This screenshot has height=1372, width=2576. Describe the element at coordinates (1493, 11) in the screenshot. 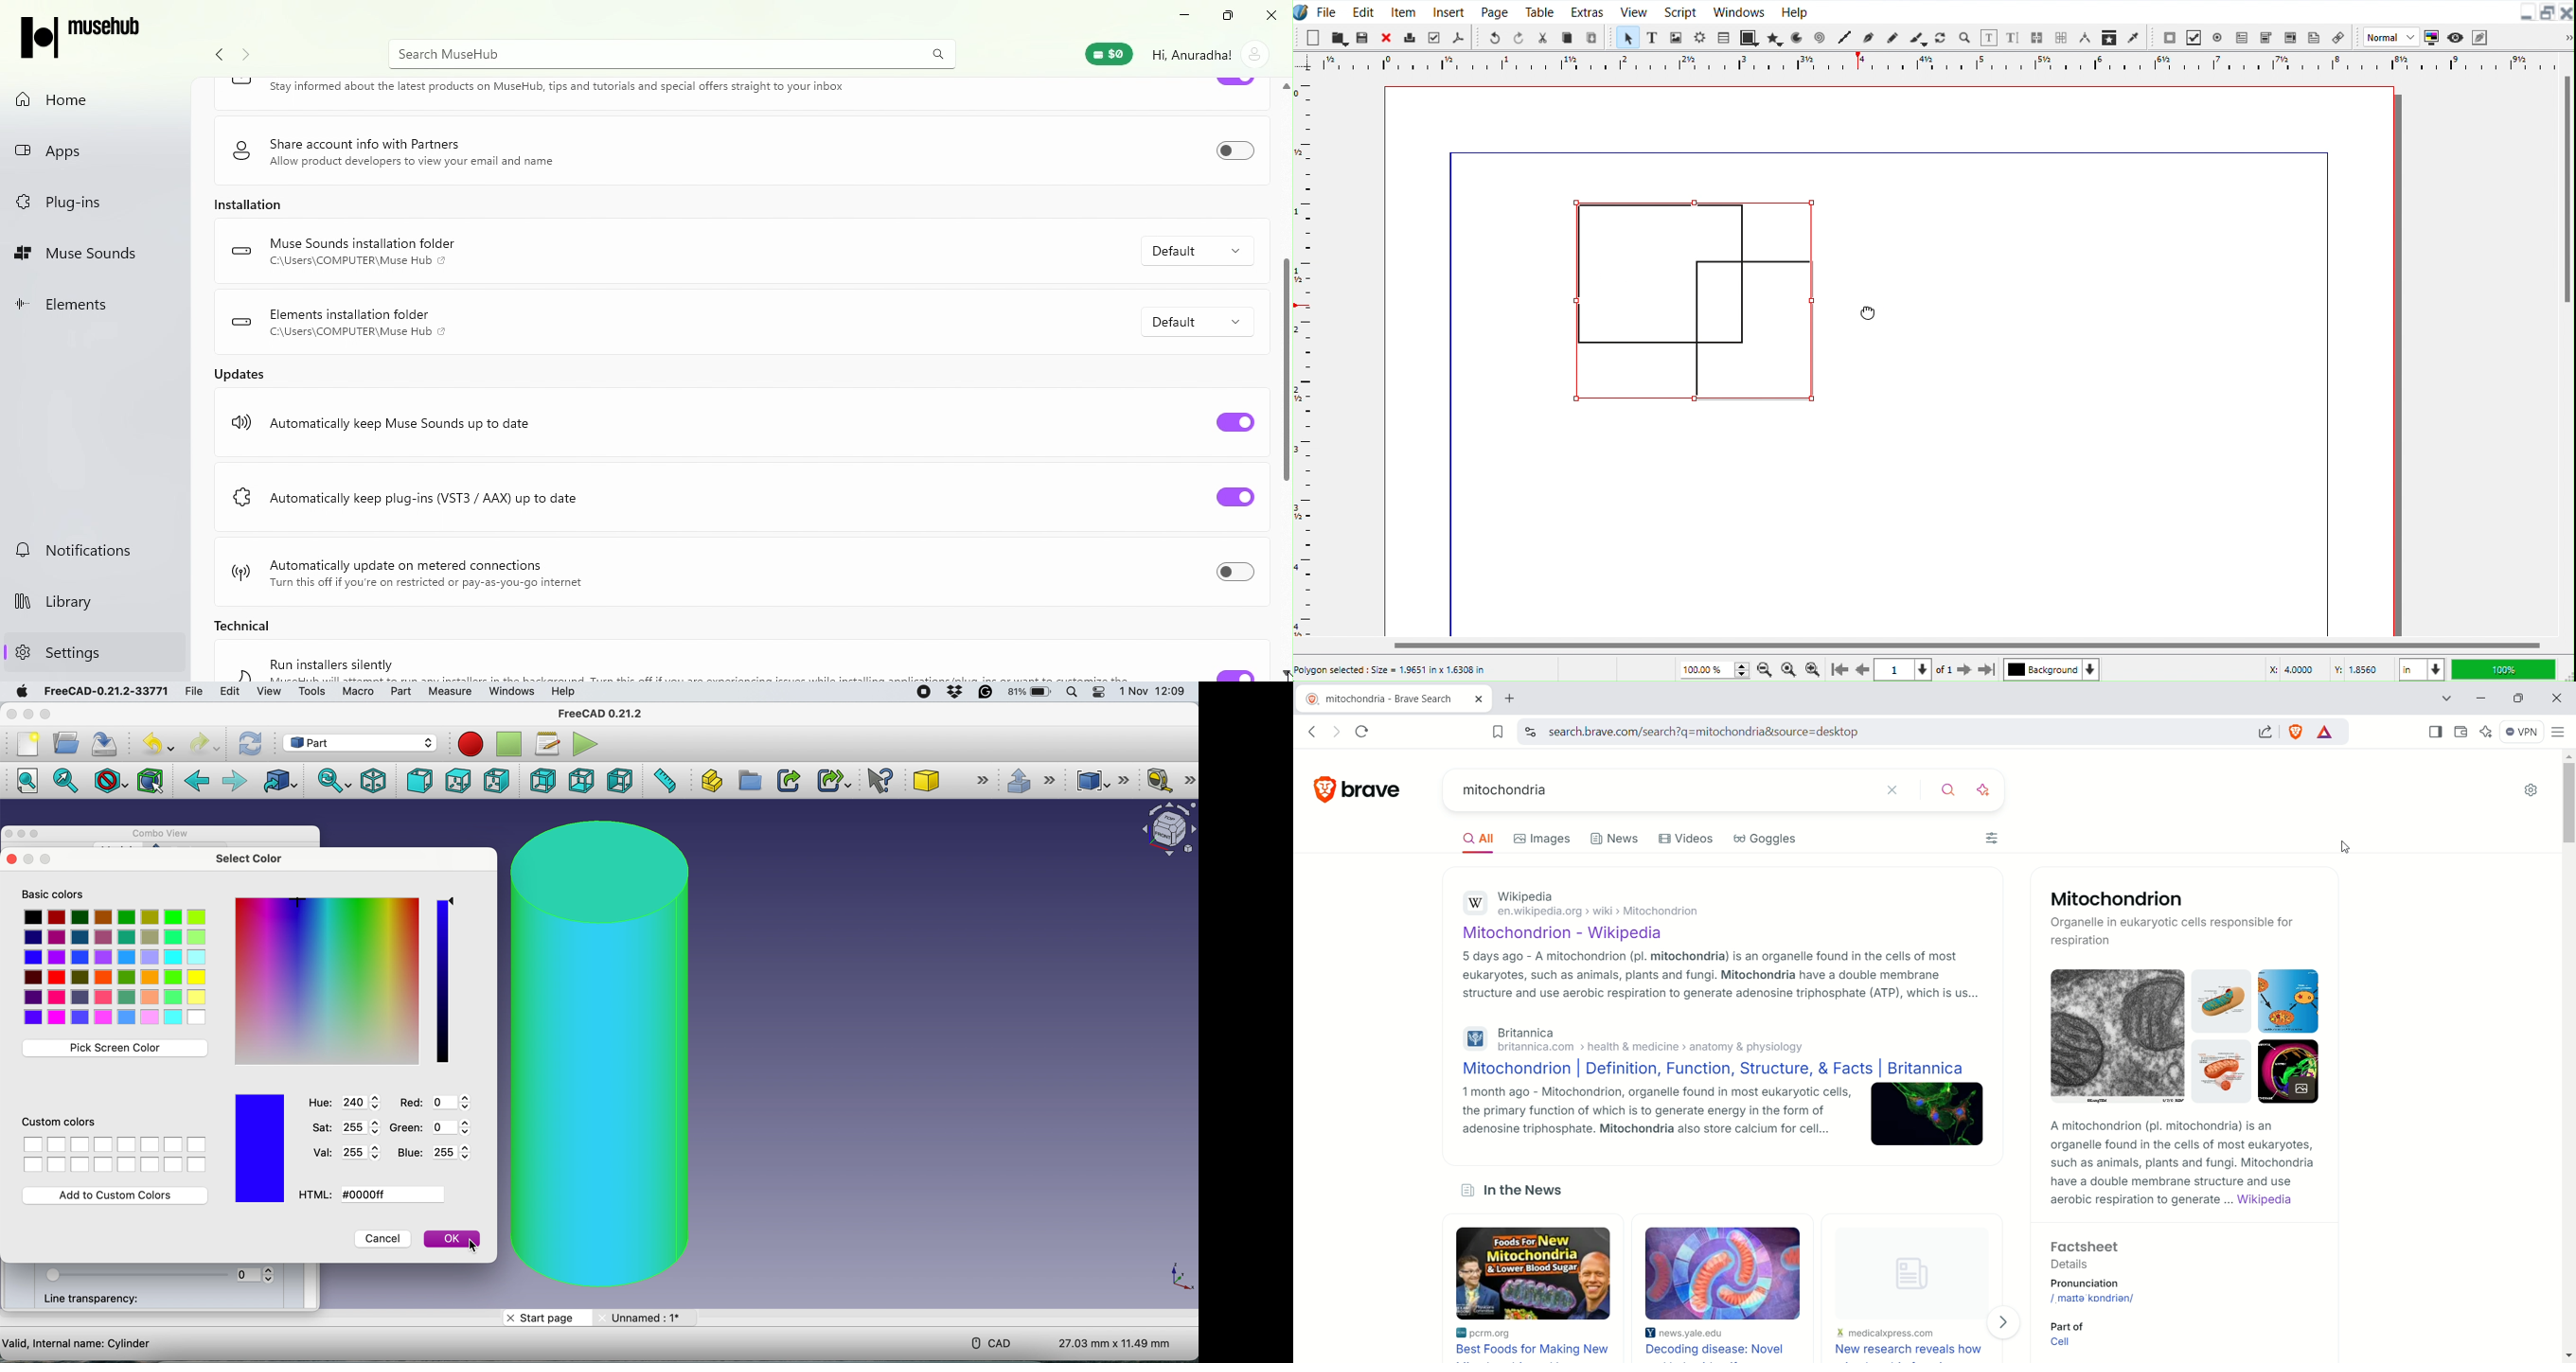

I see `Page` at that location.